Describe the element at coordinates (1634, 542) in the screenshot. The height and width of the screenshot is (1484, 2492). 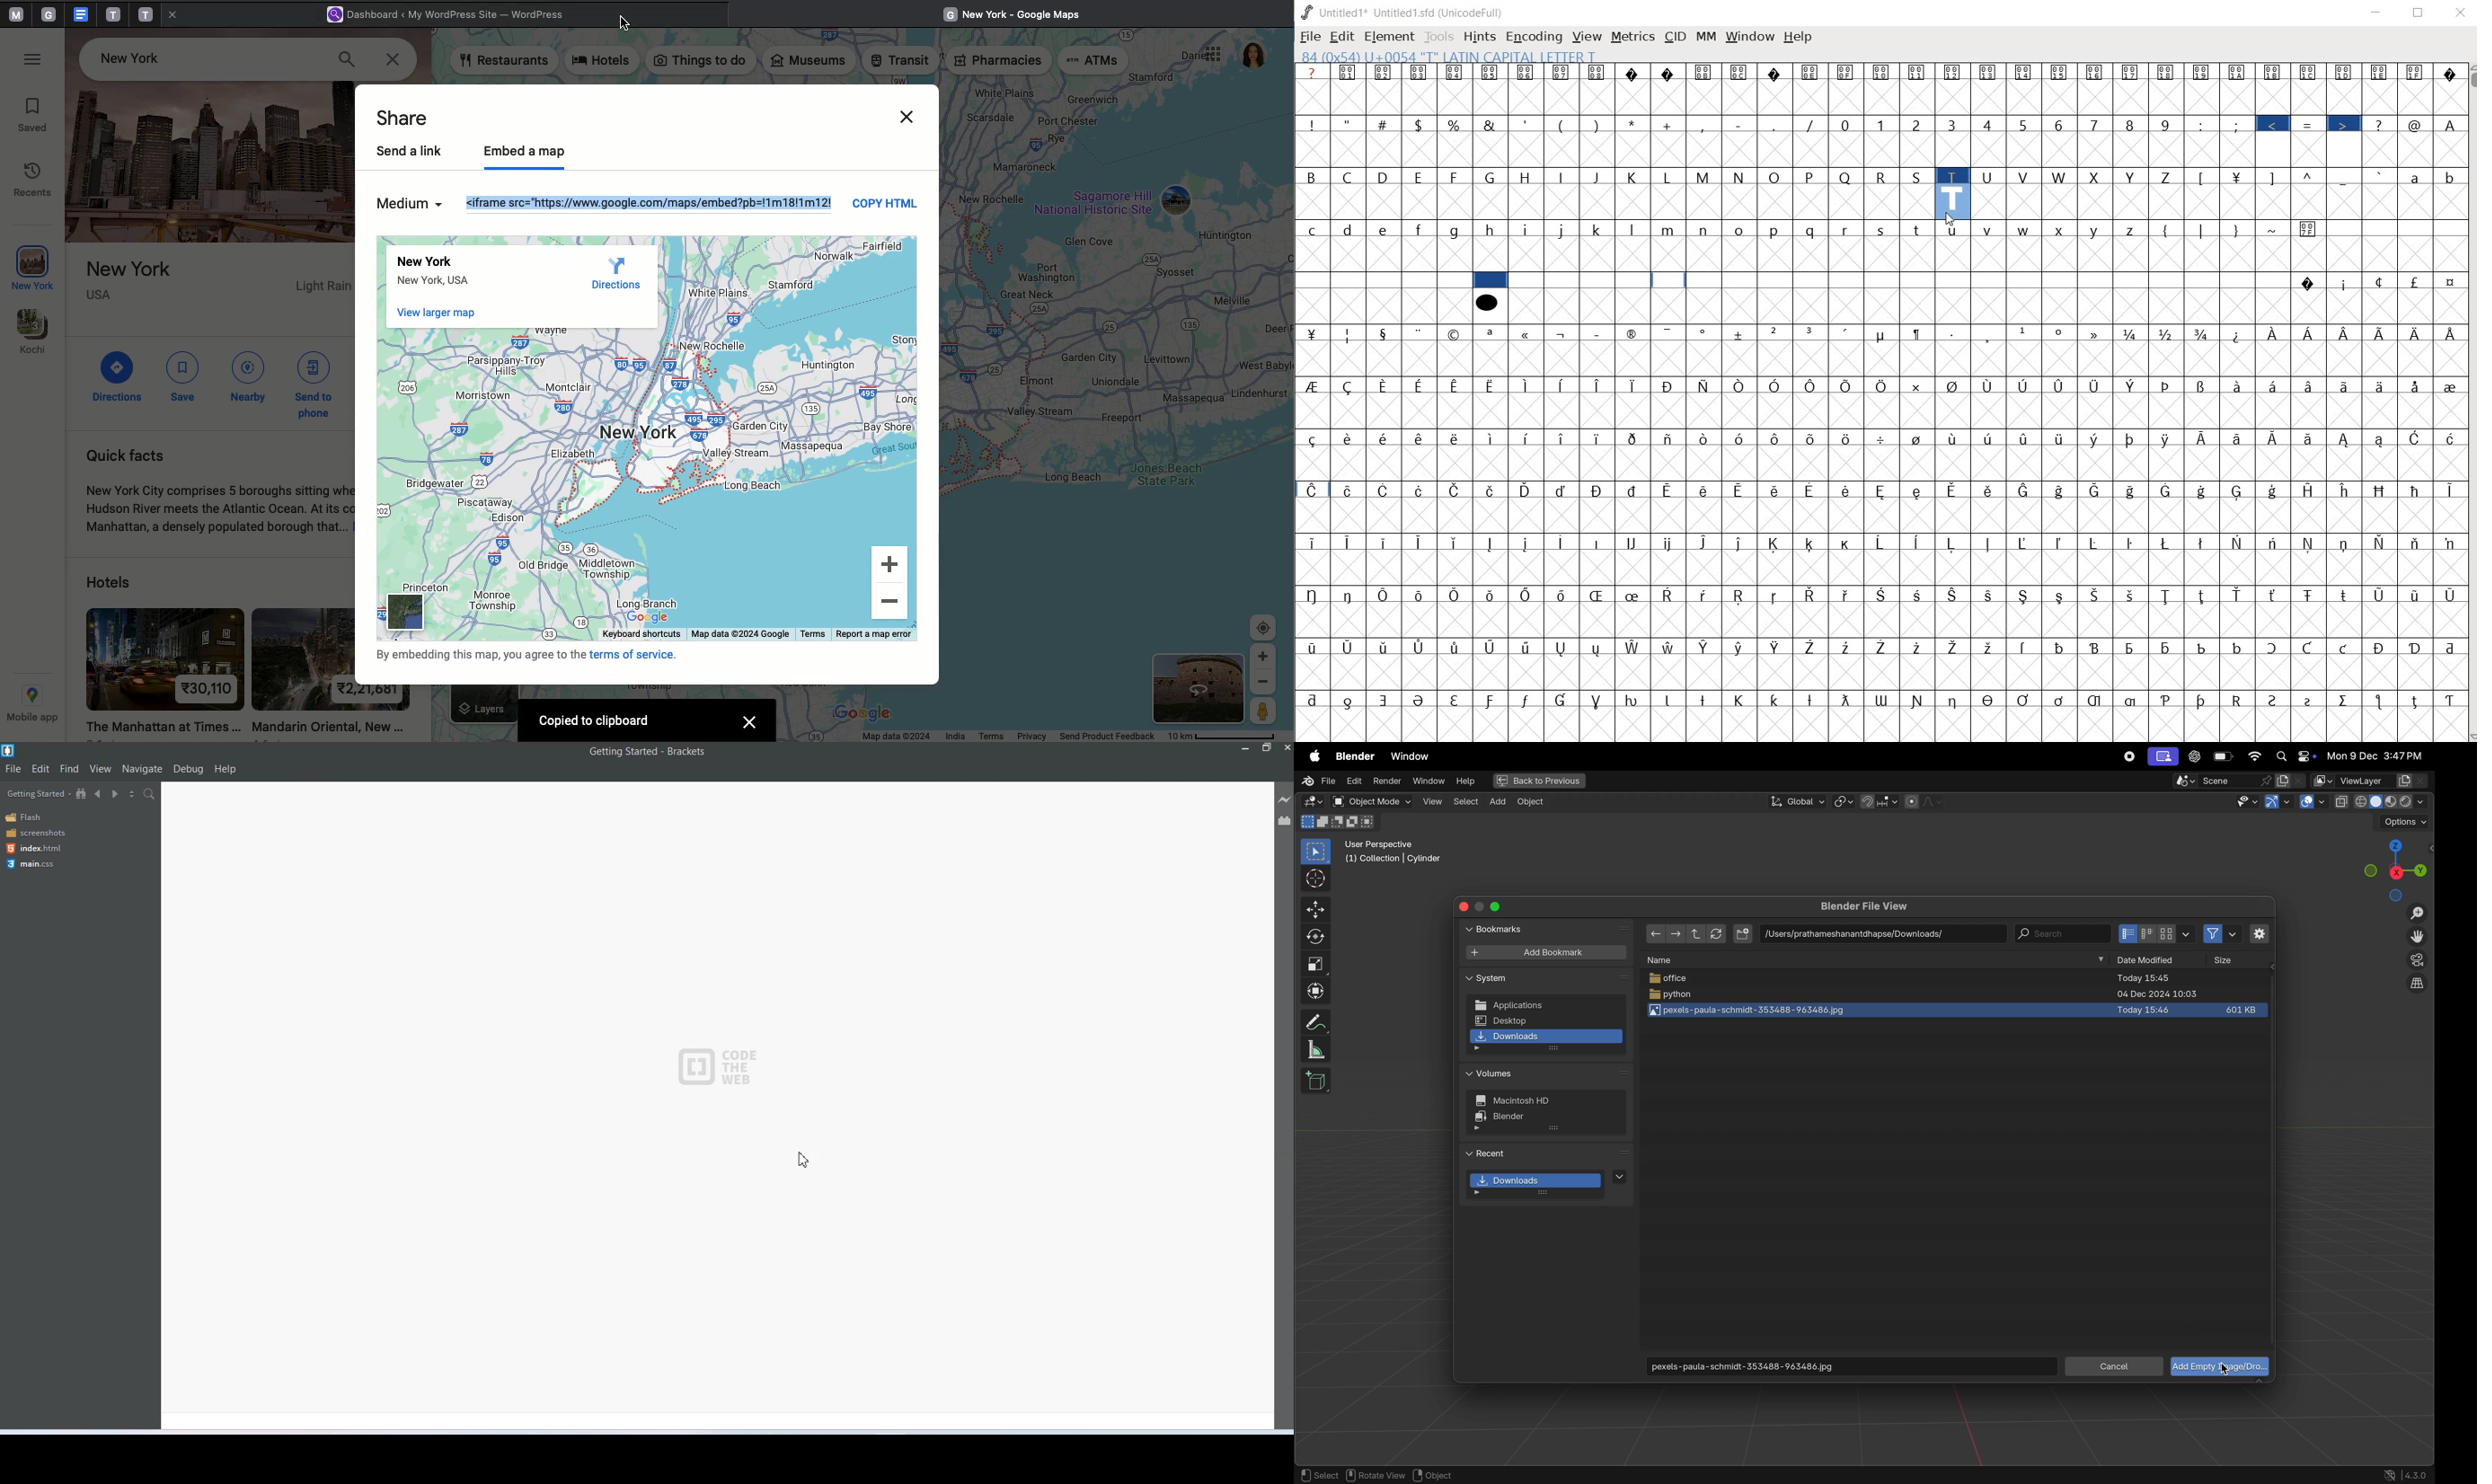
I see `Symbol` at that location.